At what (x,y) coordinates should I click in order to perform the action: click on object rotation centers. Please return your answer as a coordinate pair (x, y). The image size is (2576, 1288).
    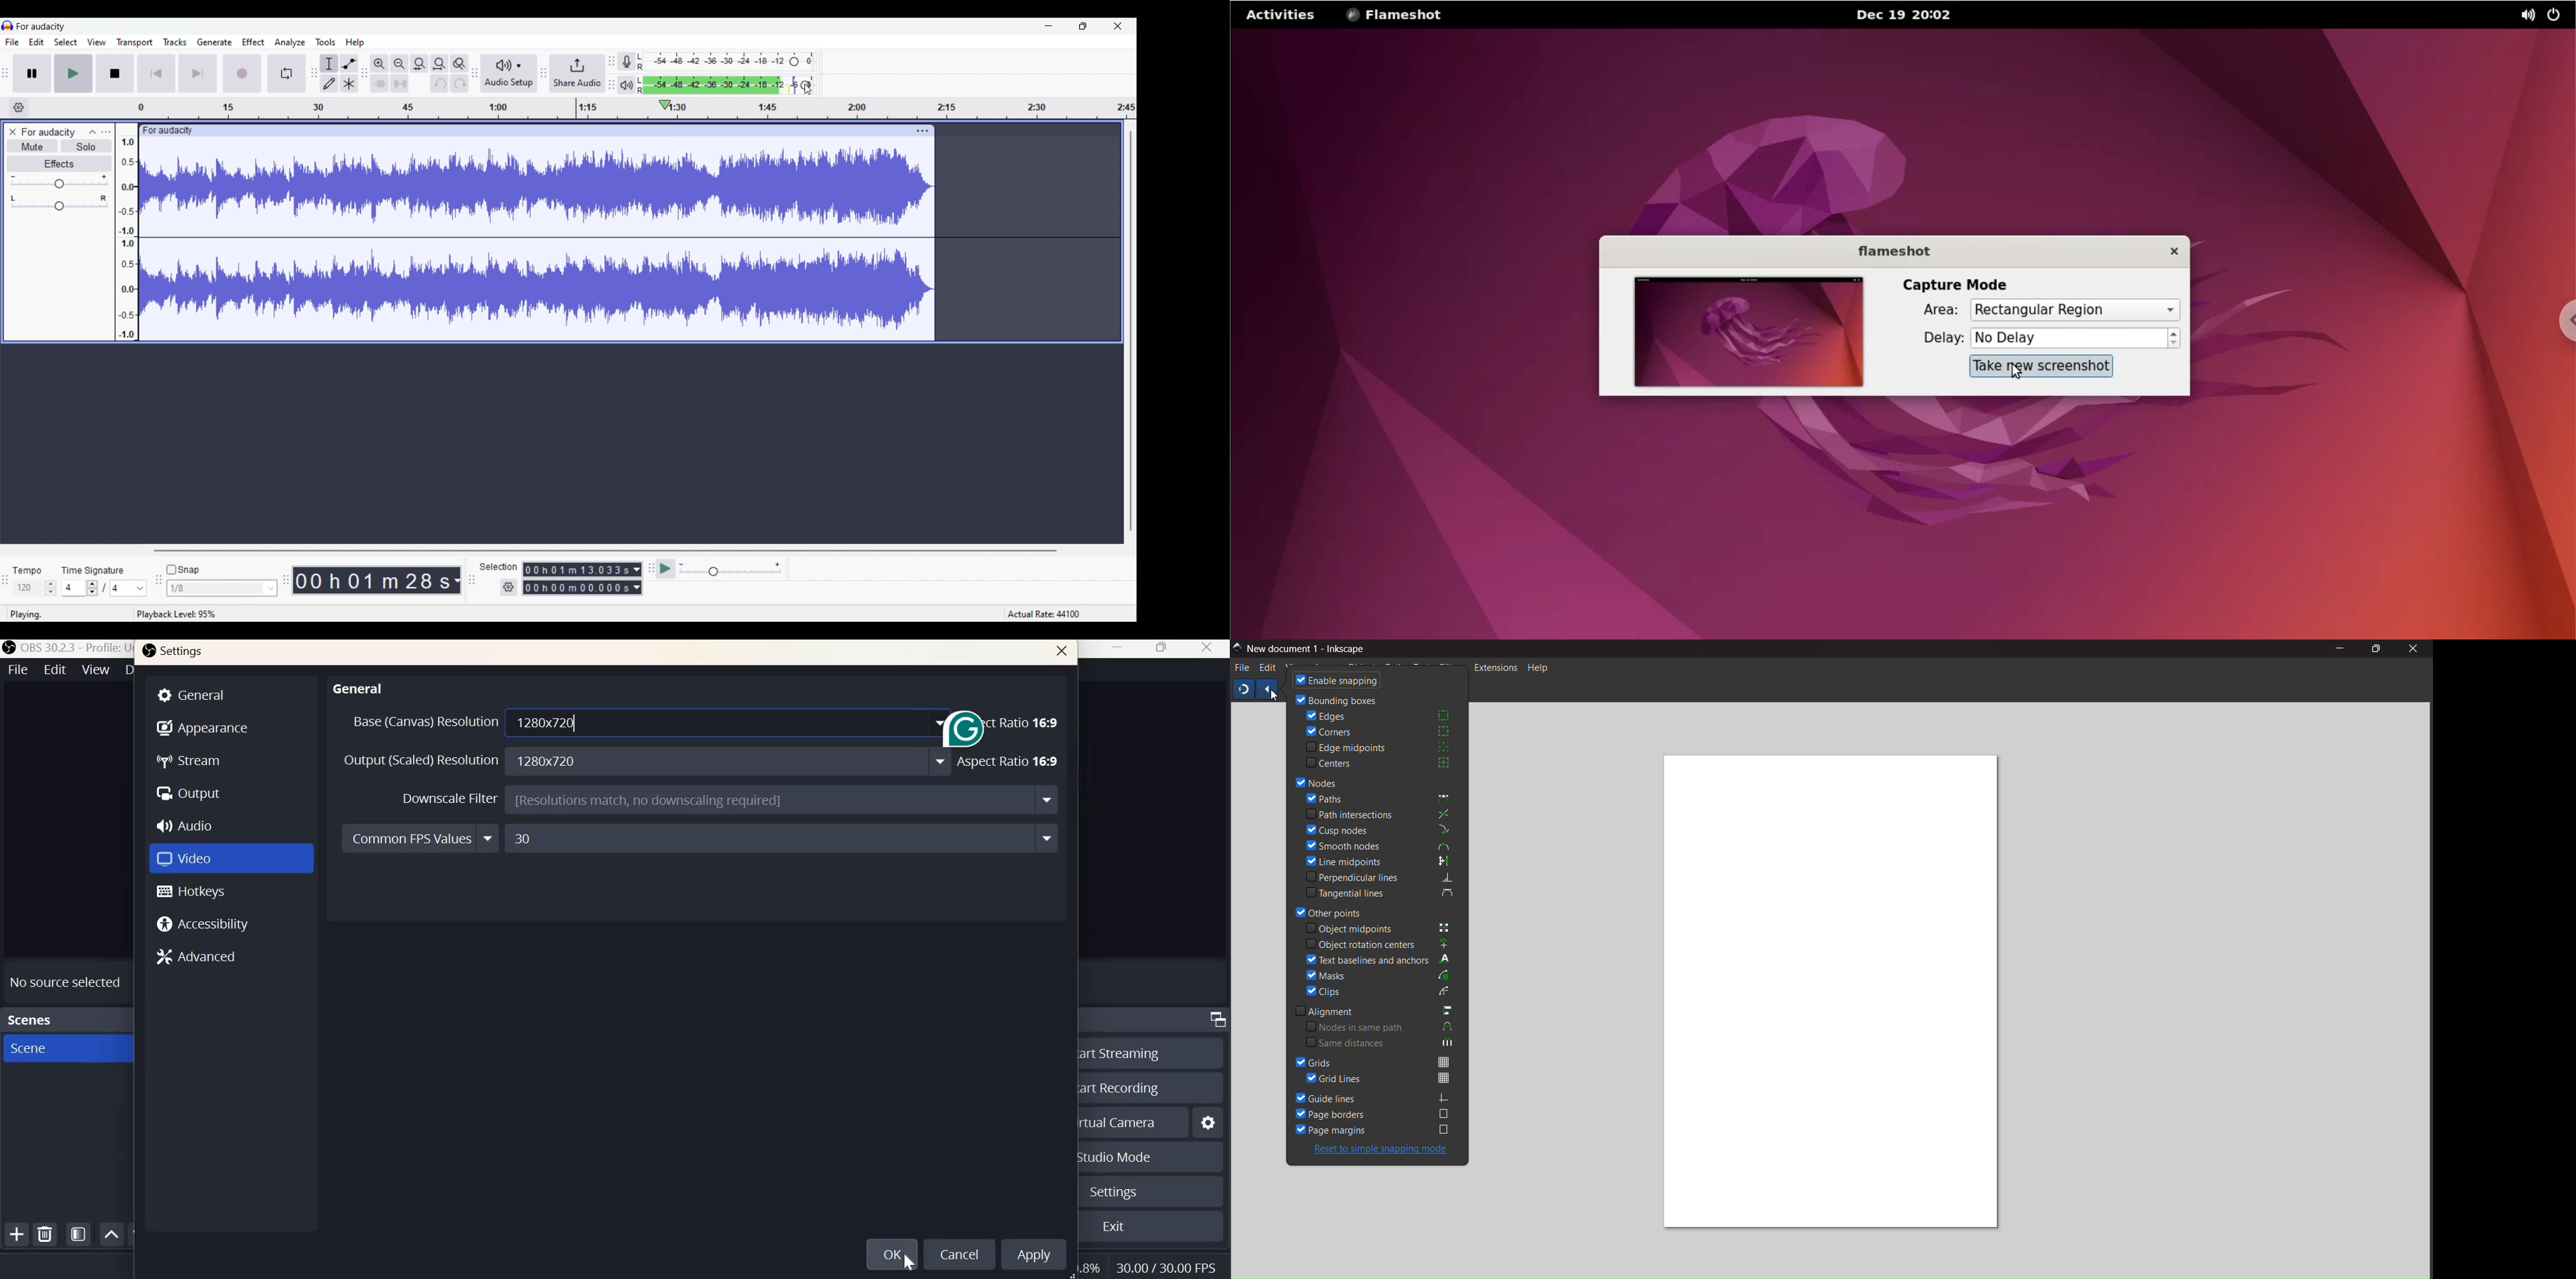
    Looking at the image, I should click on (1381, 944).